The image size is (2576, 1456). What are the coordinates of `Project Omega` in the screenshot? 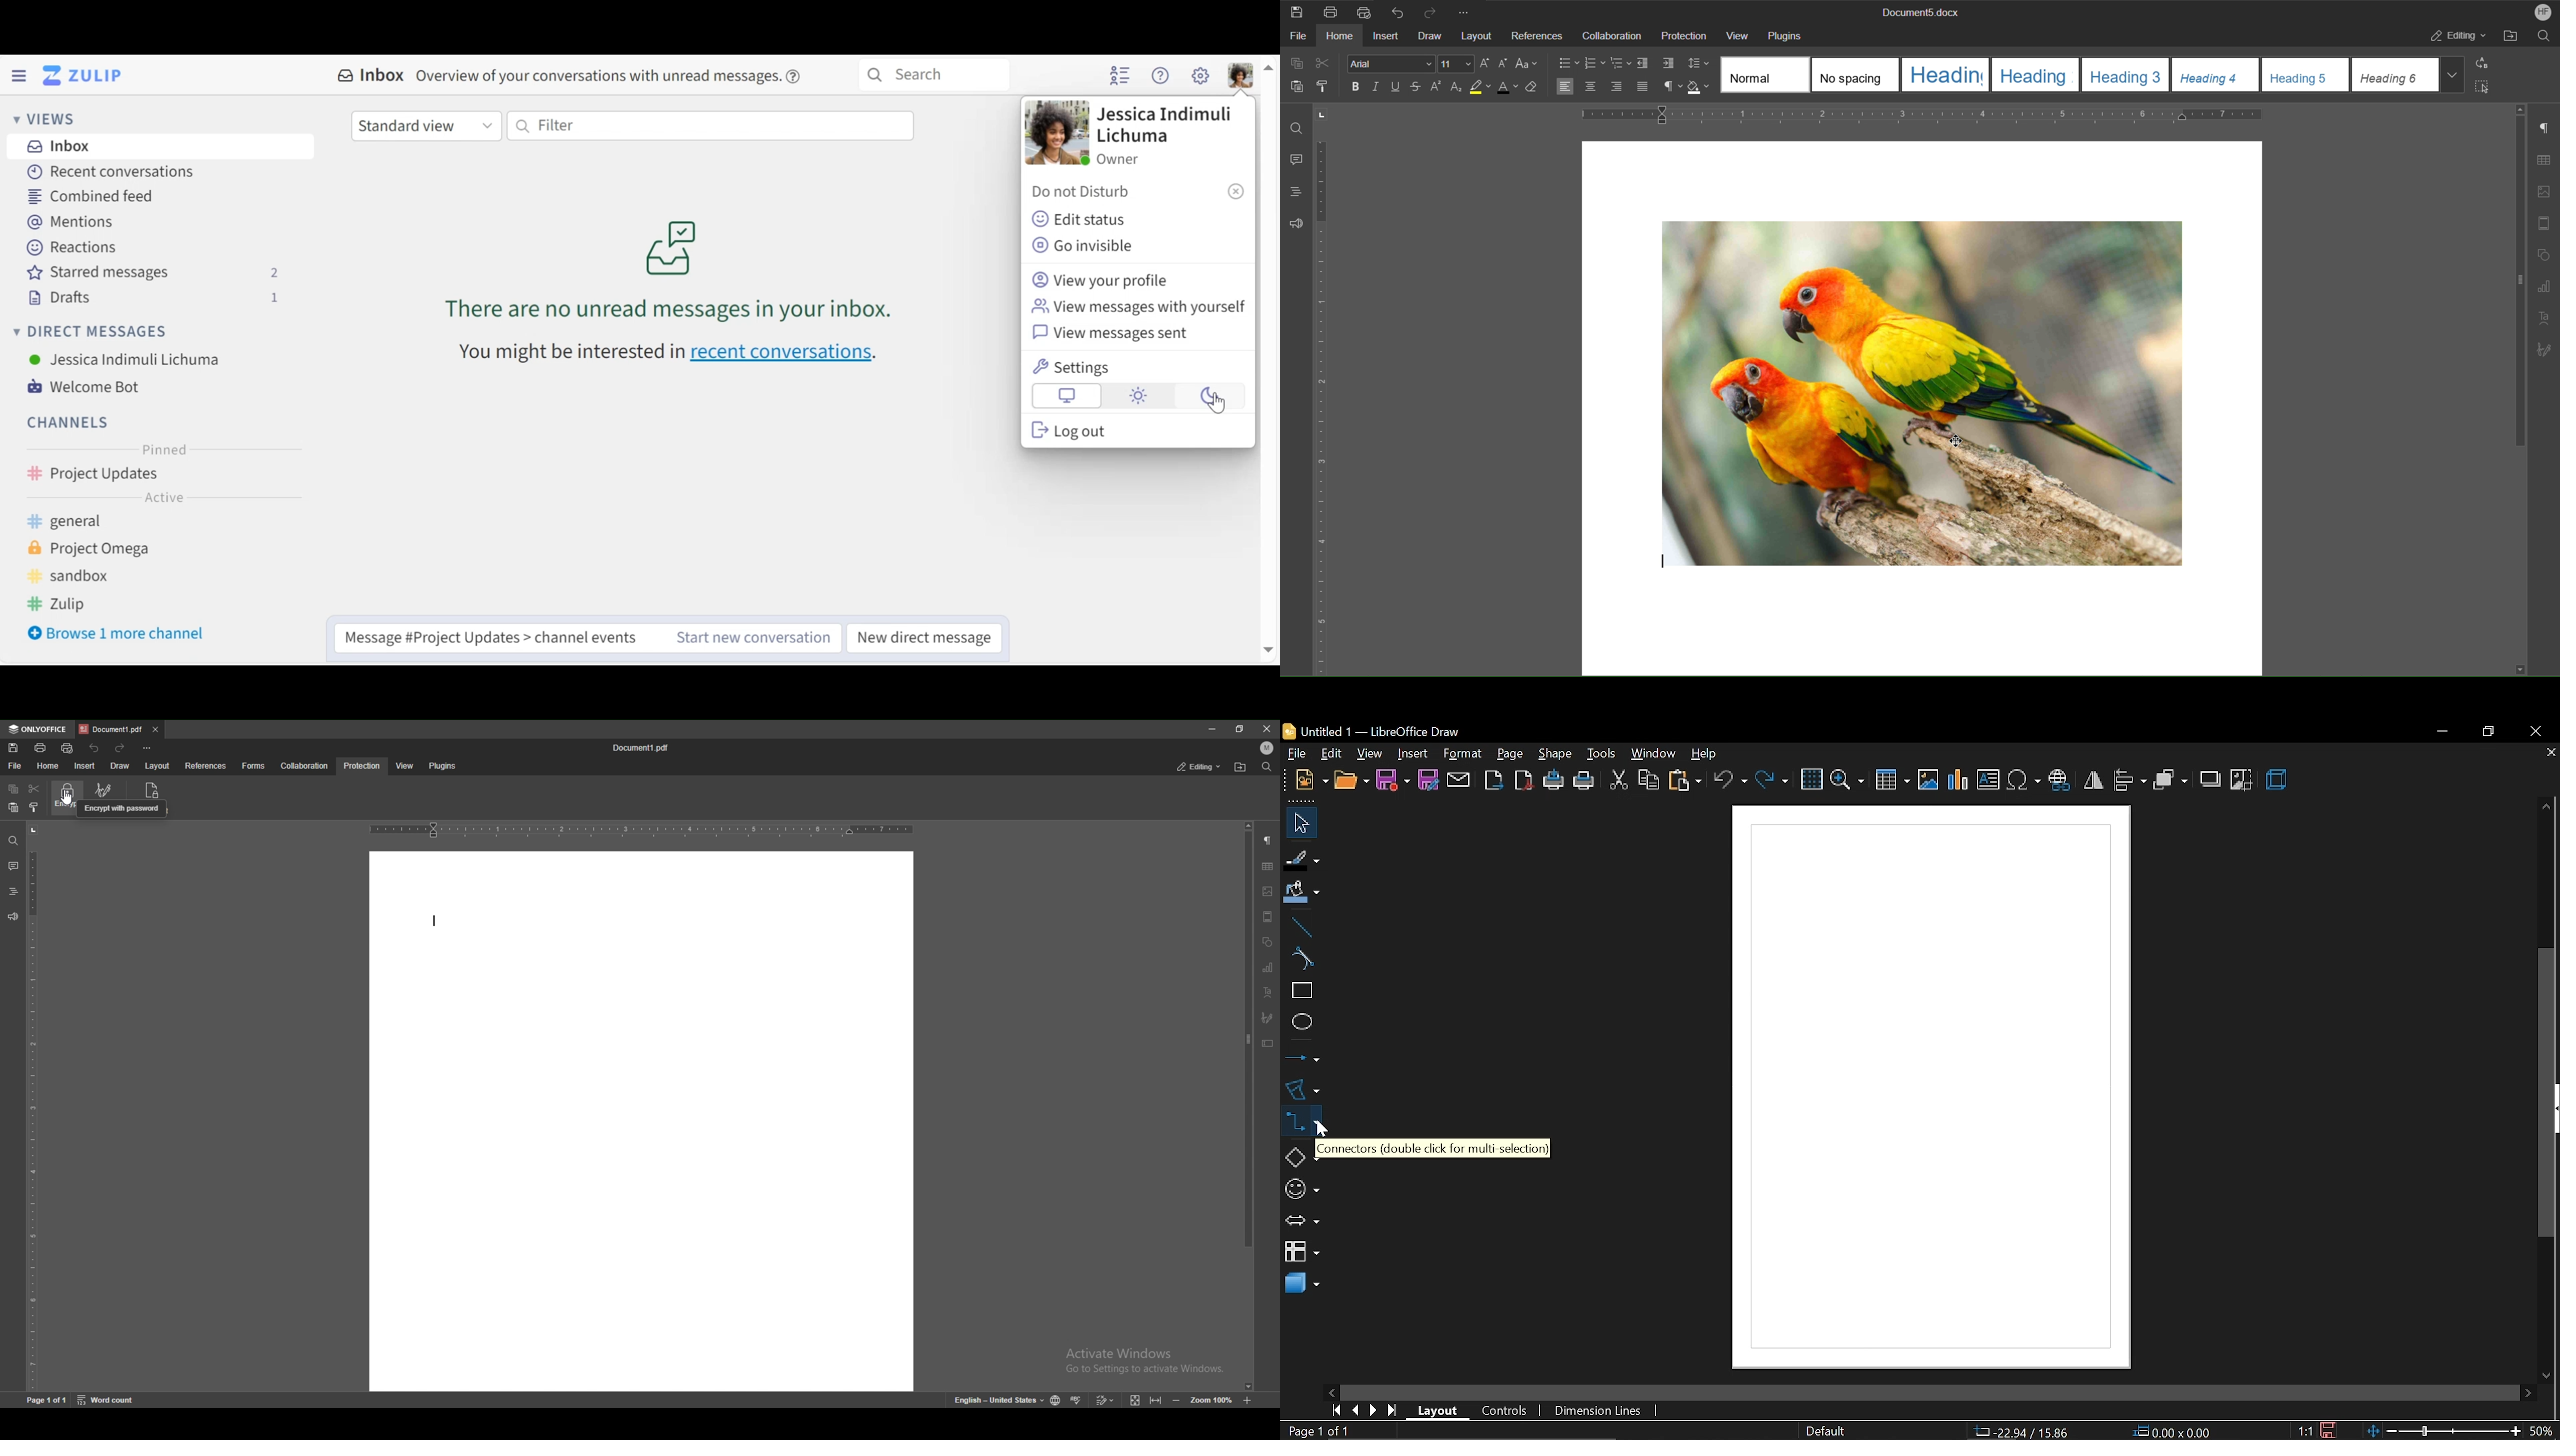 It's located at (100, 549).